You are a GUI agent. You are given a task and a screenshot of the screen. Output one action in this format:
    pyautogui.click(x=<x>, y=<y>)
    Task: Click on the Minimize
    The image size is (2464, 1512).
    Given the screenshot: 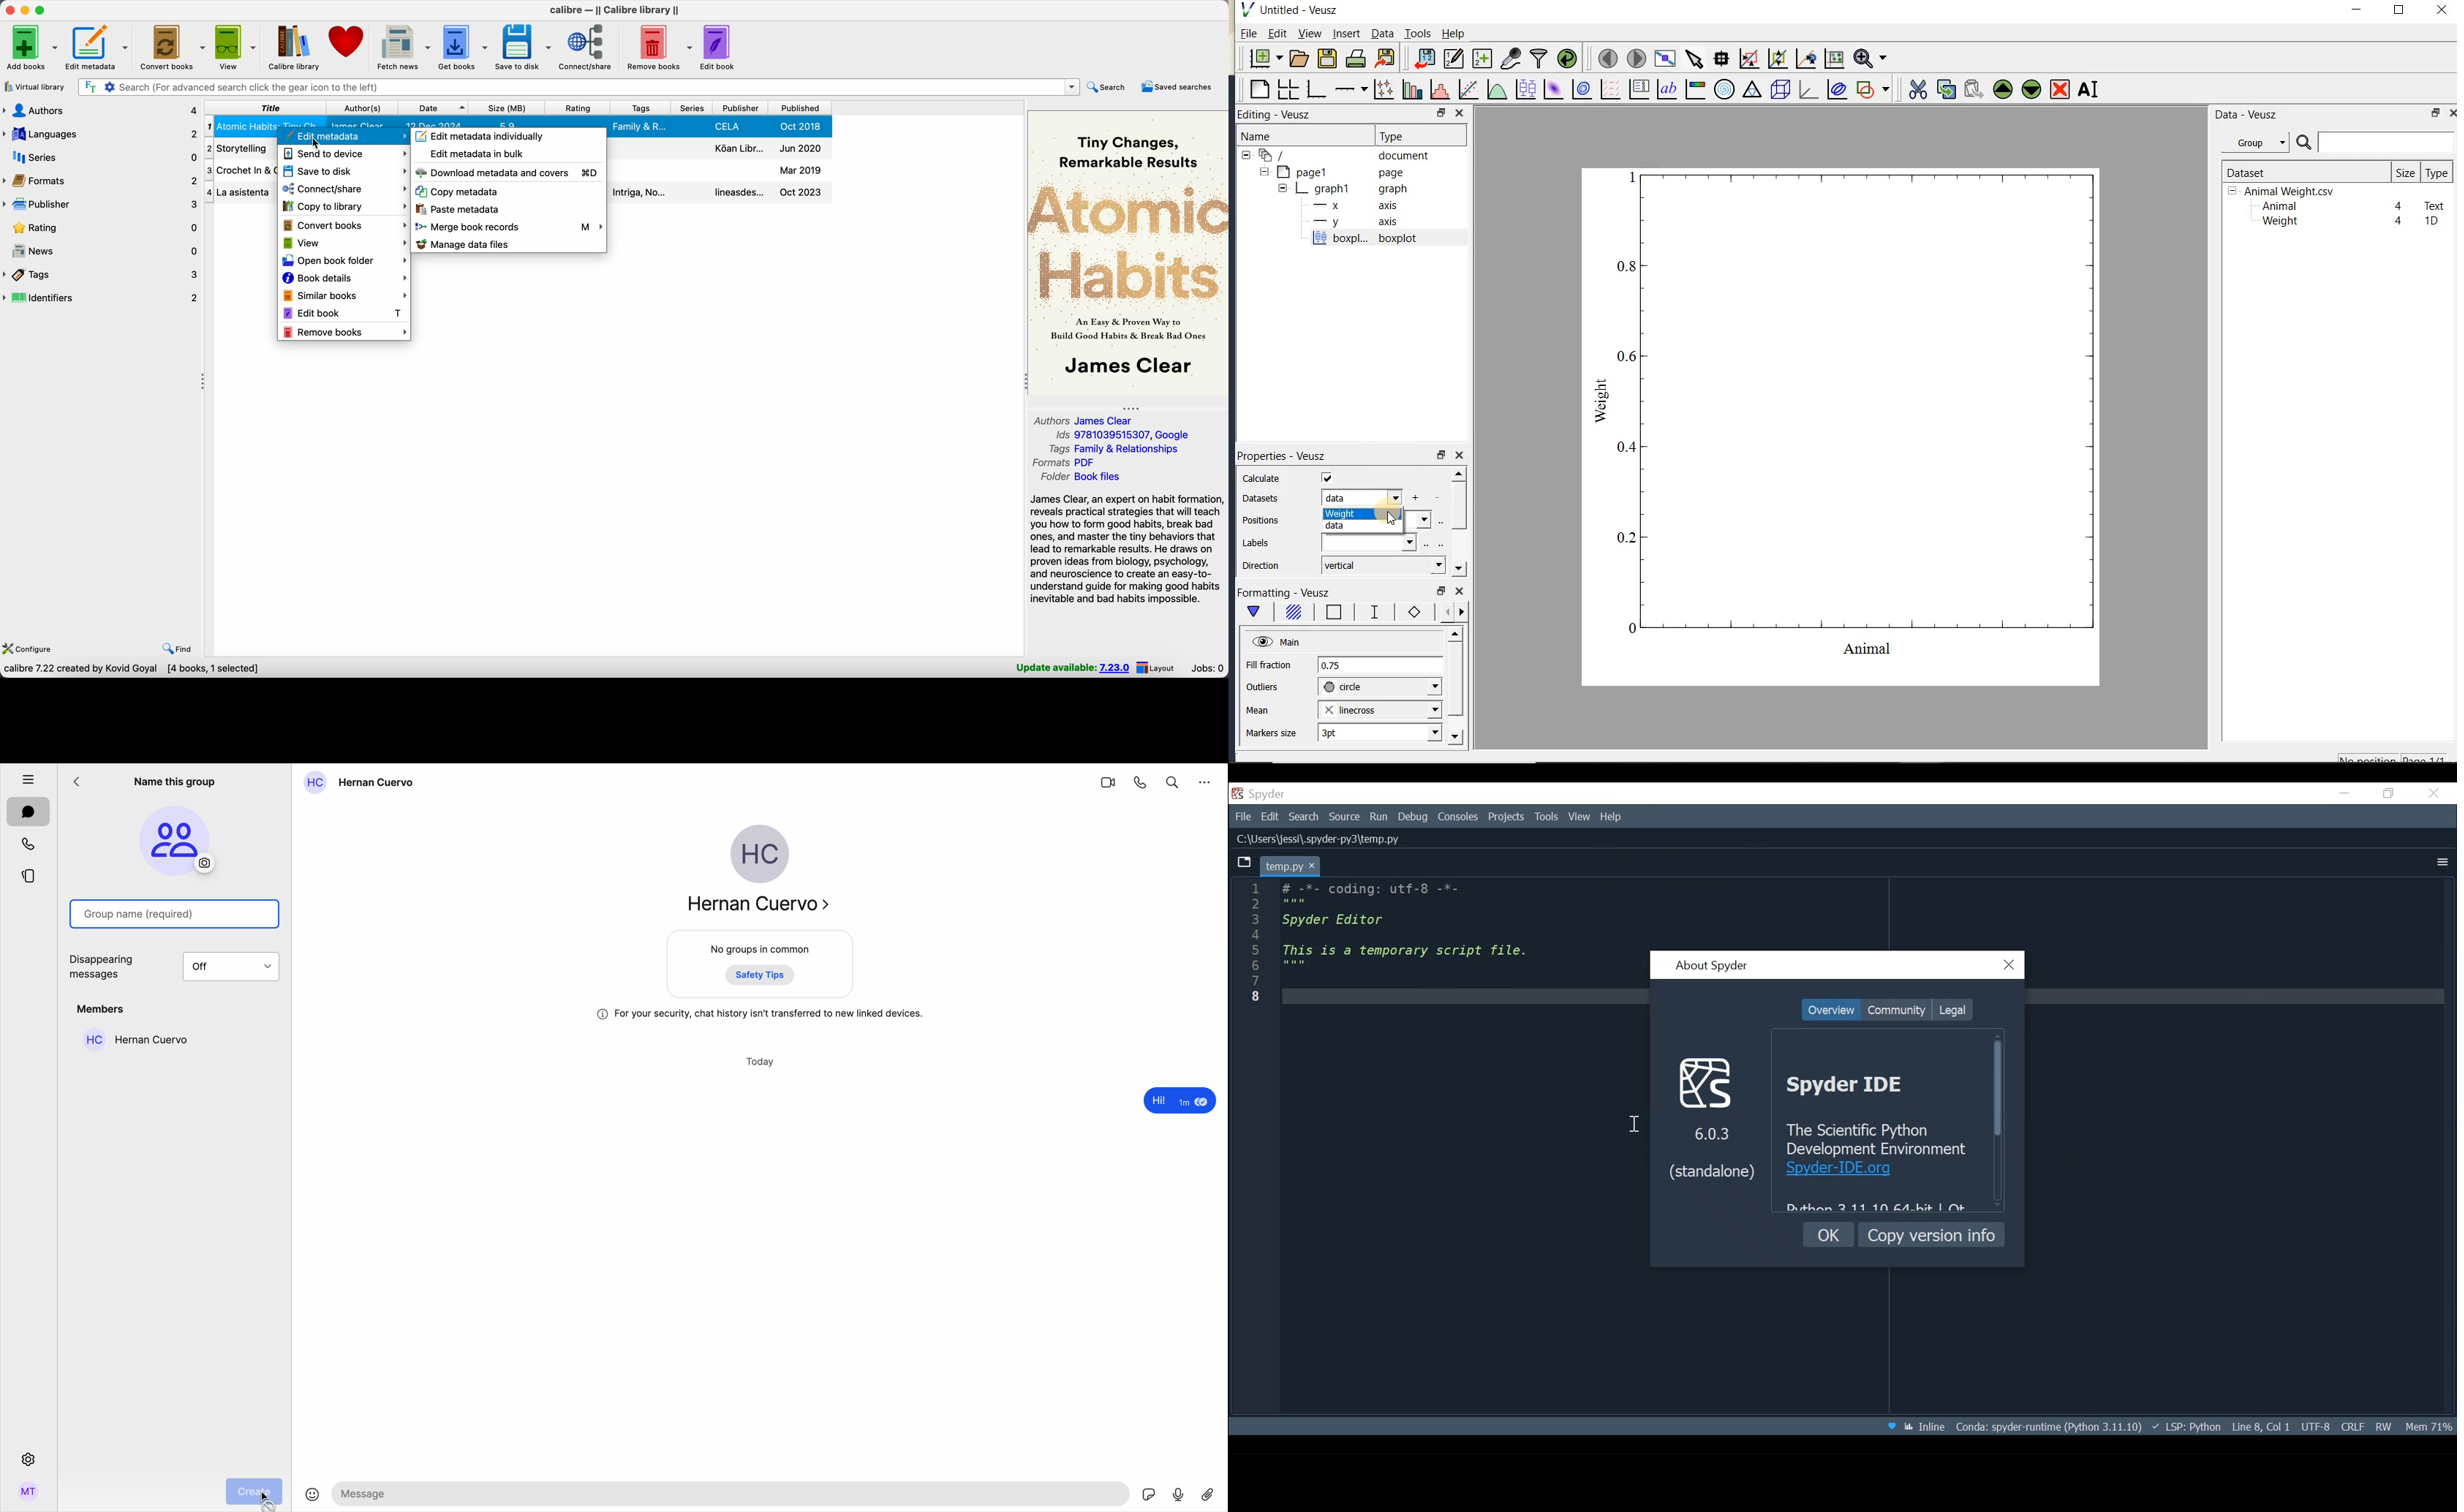 What is the action you would take?
    pyautogui.click(x=2344, y=793)
    